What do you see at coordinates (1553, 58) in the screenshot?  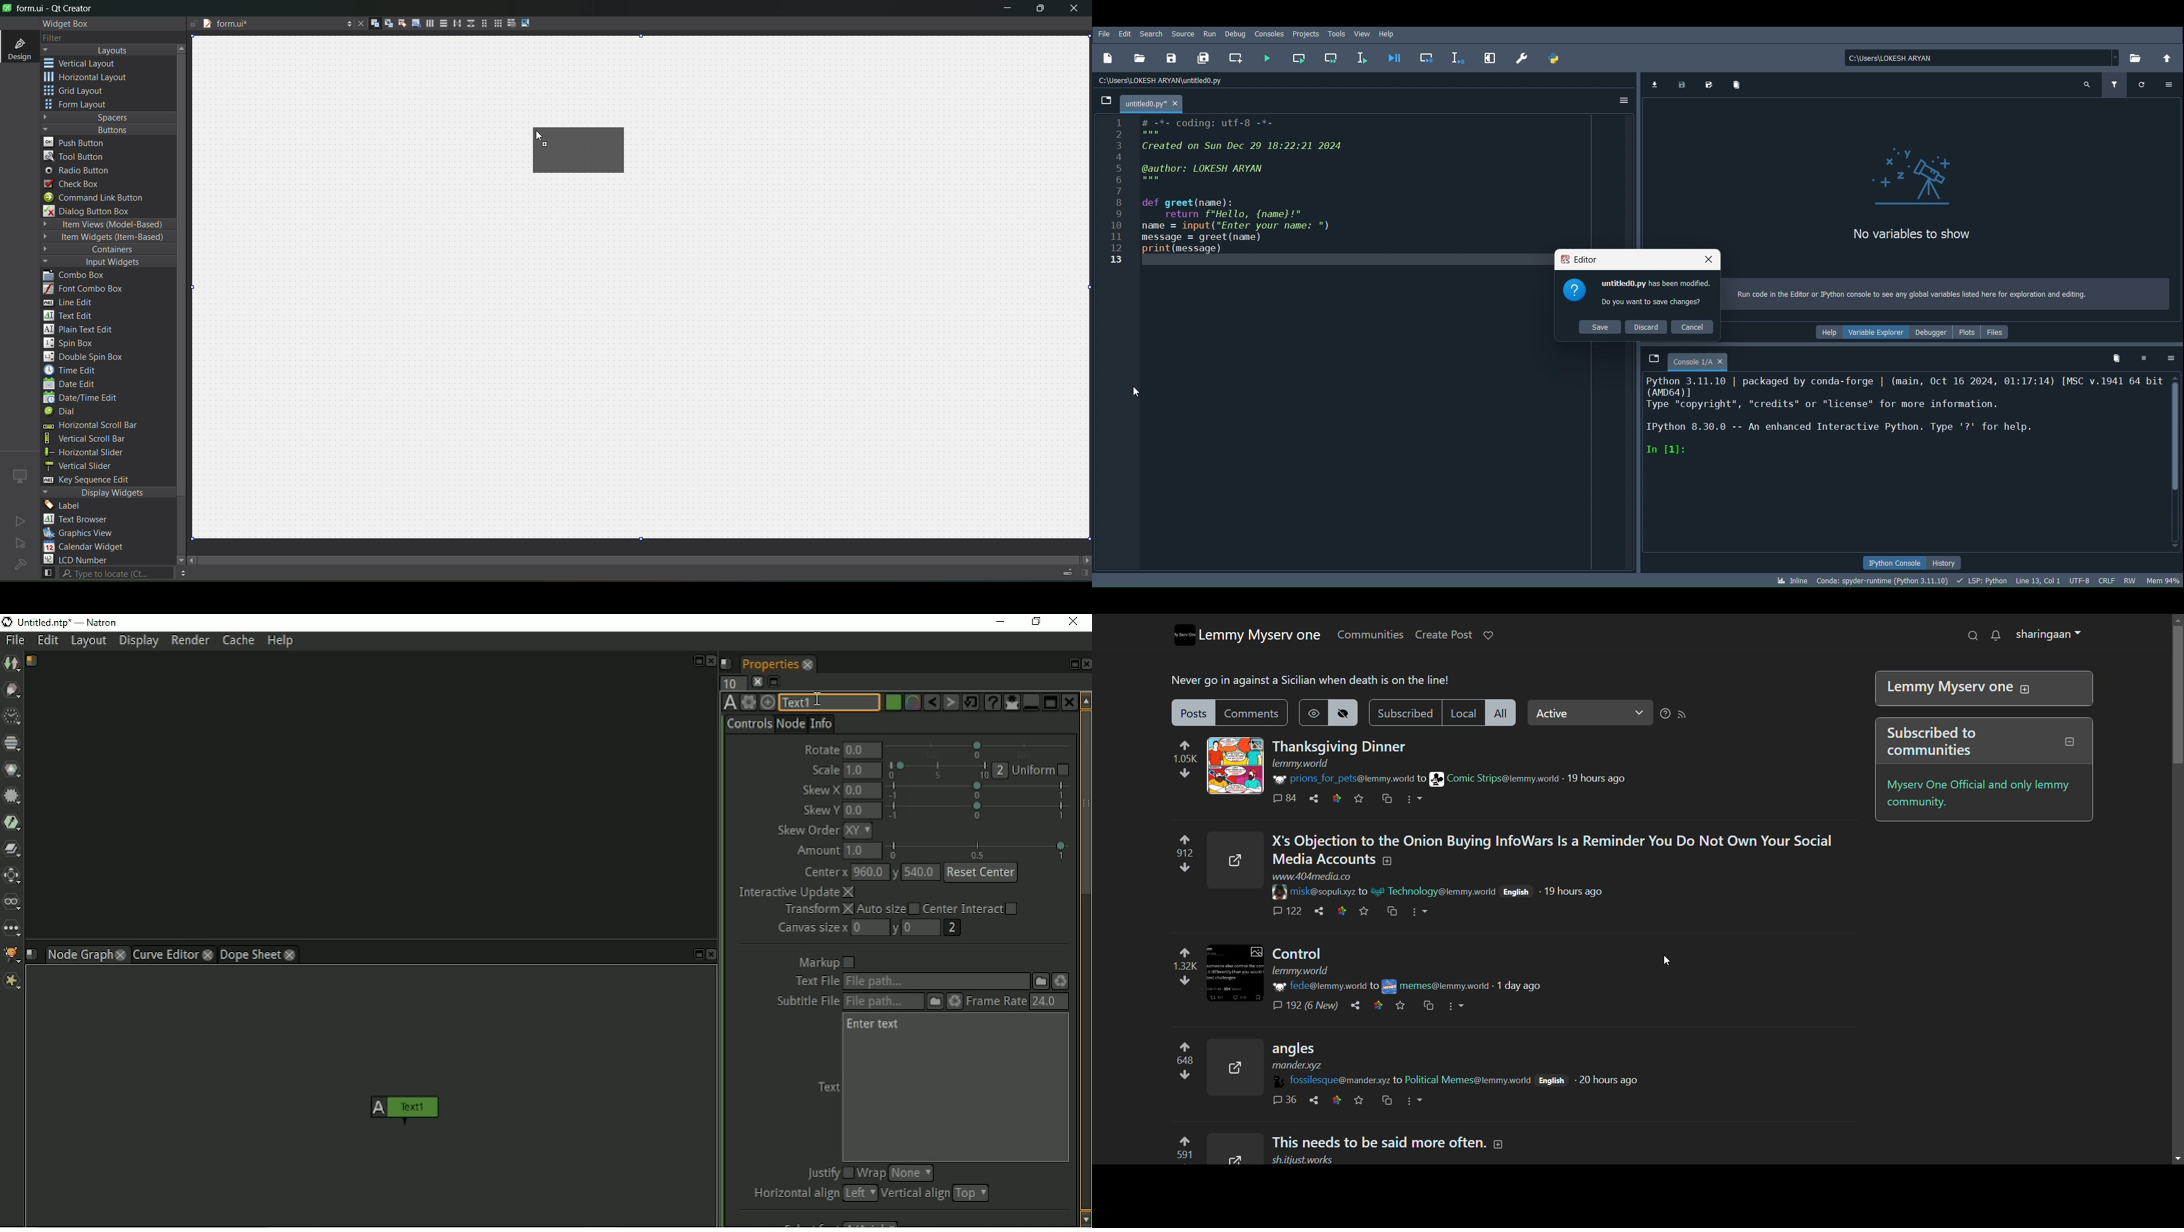 I see `PYTHONPATH manager` at bounding box center [1553, 58].